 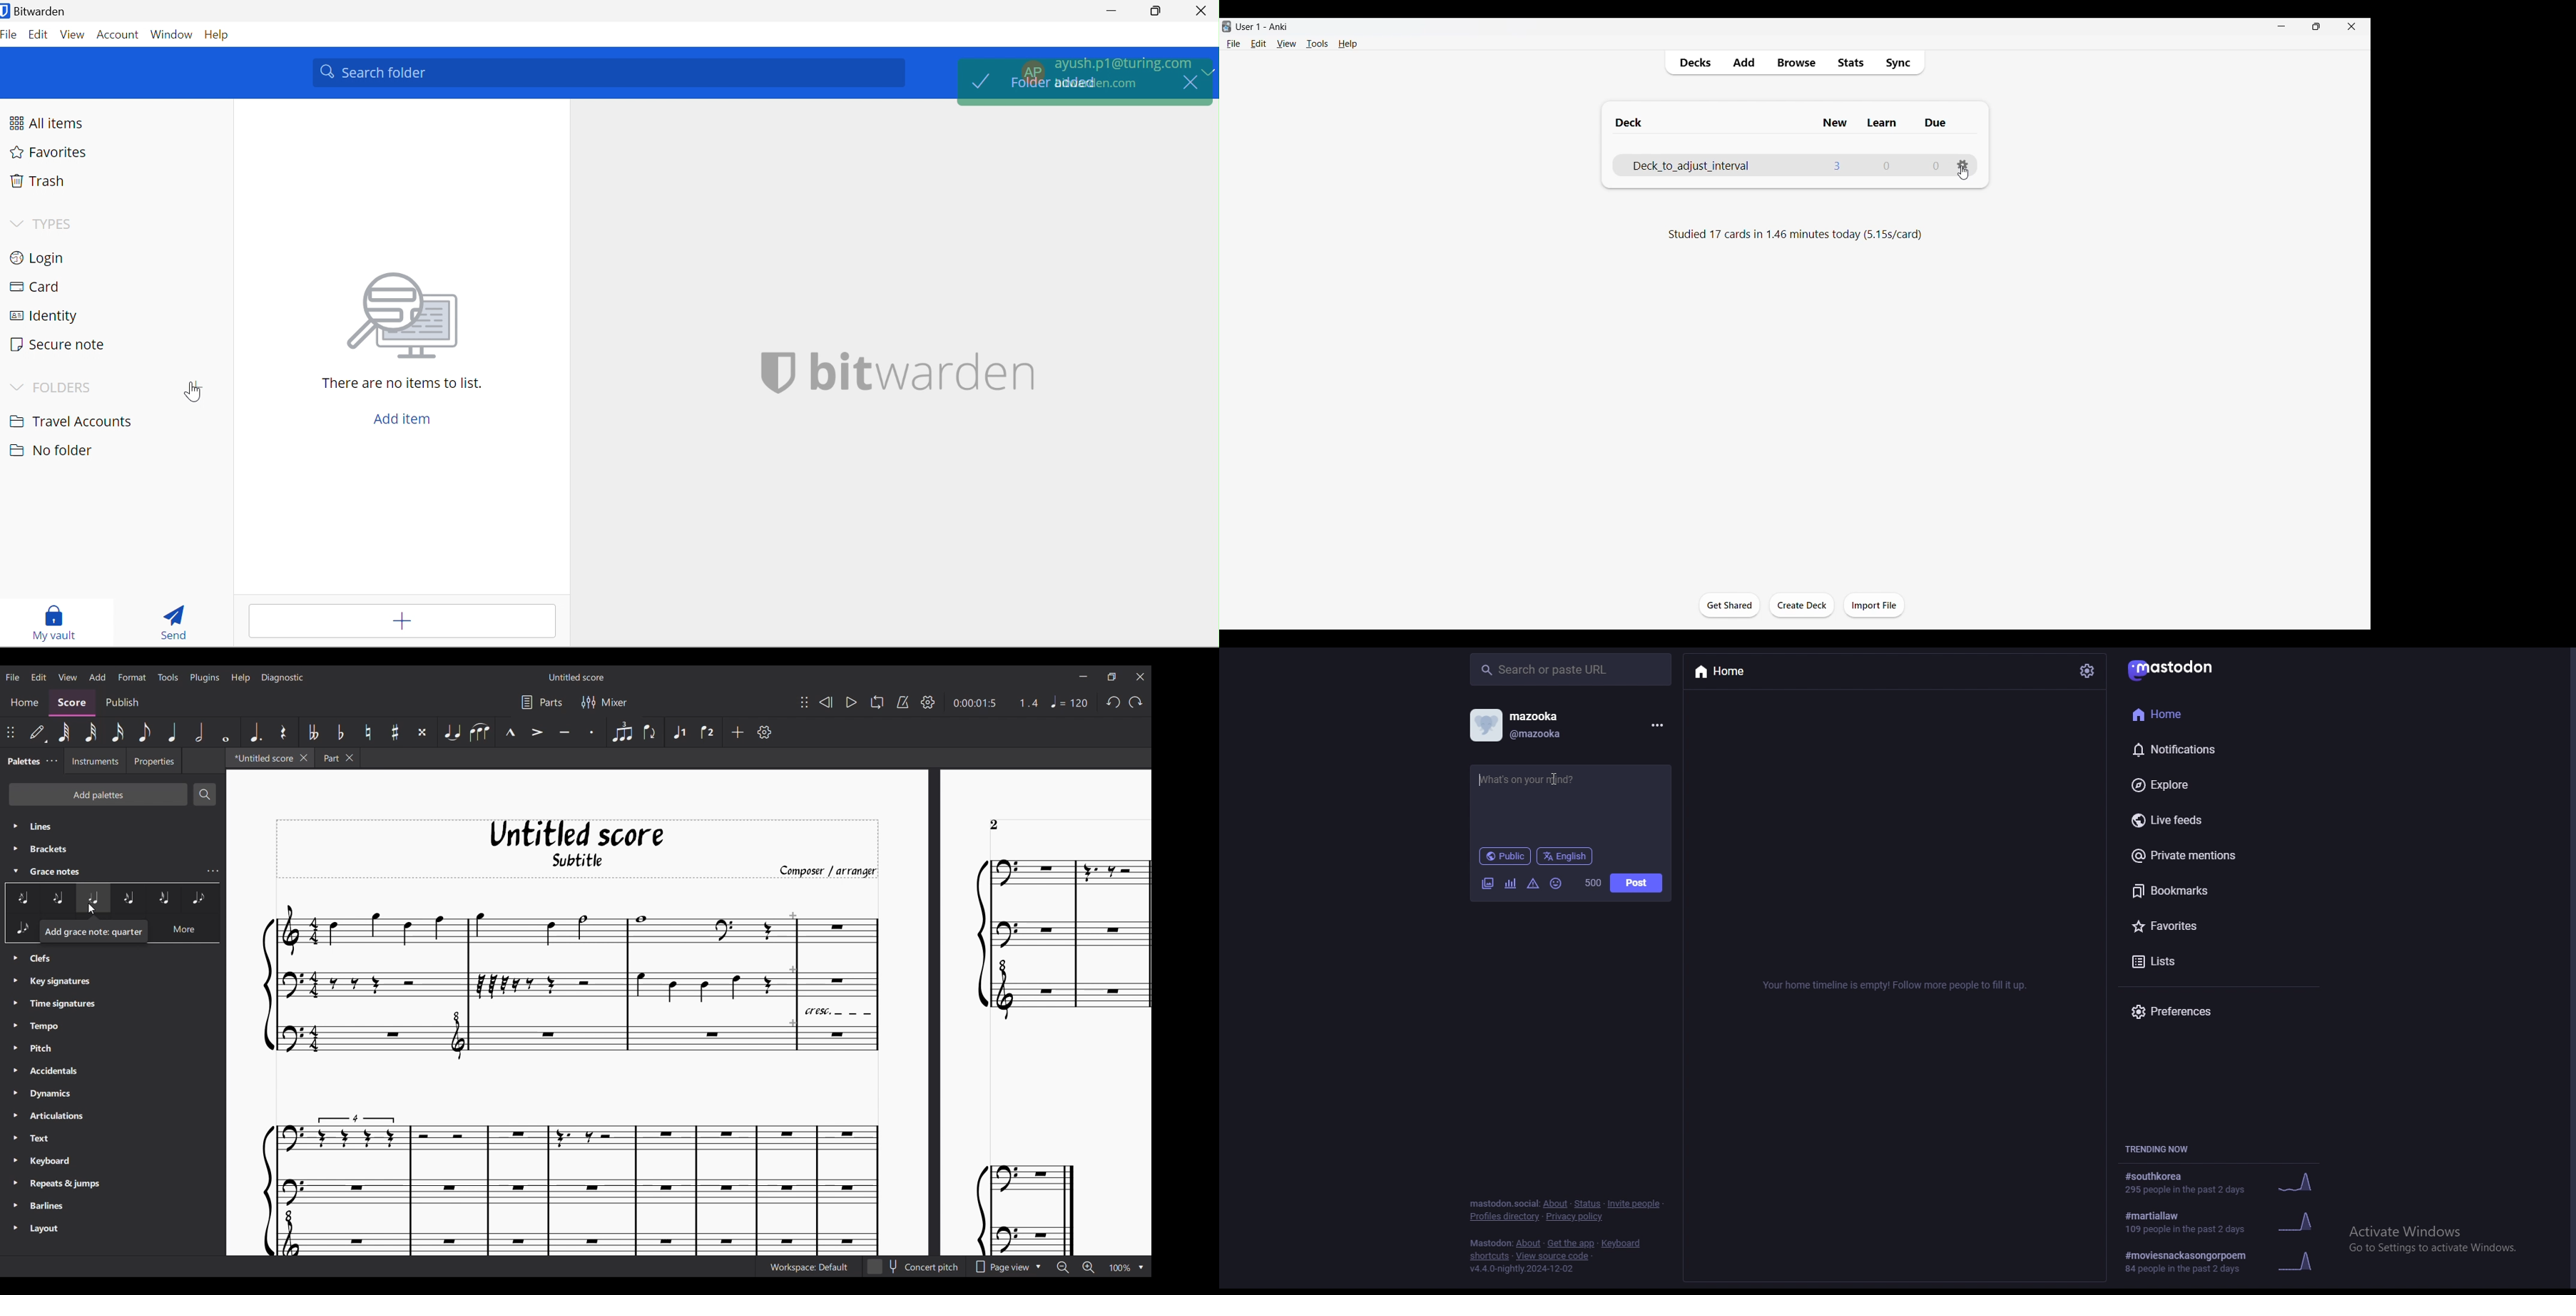 I want to click on Edit menu, so click(x=1259, y=44).